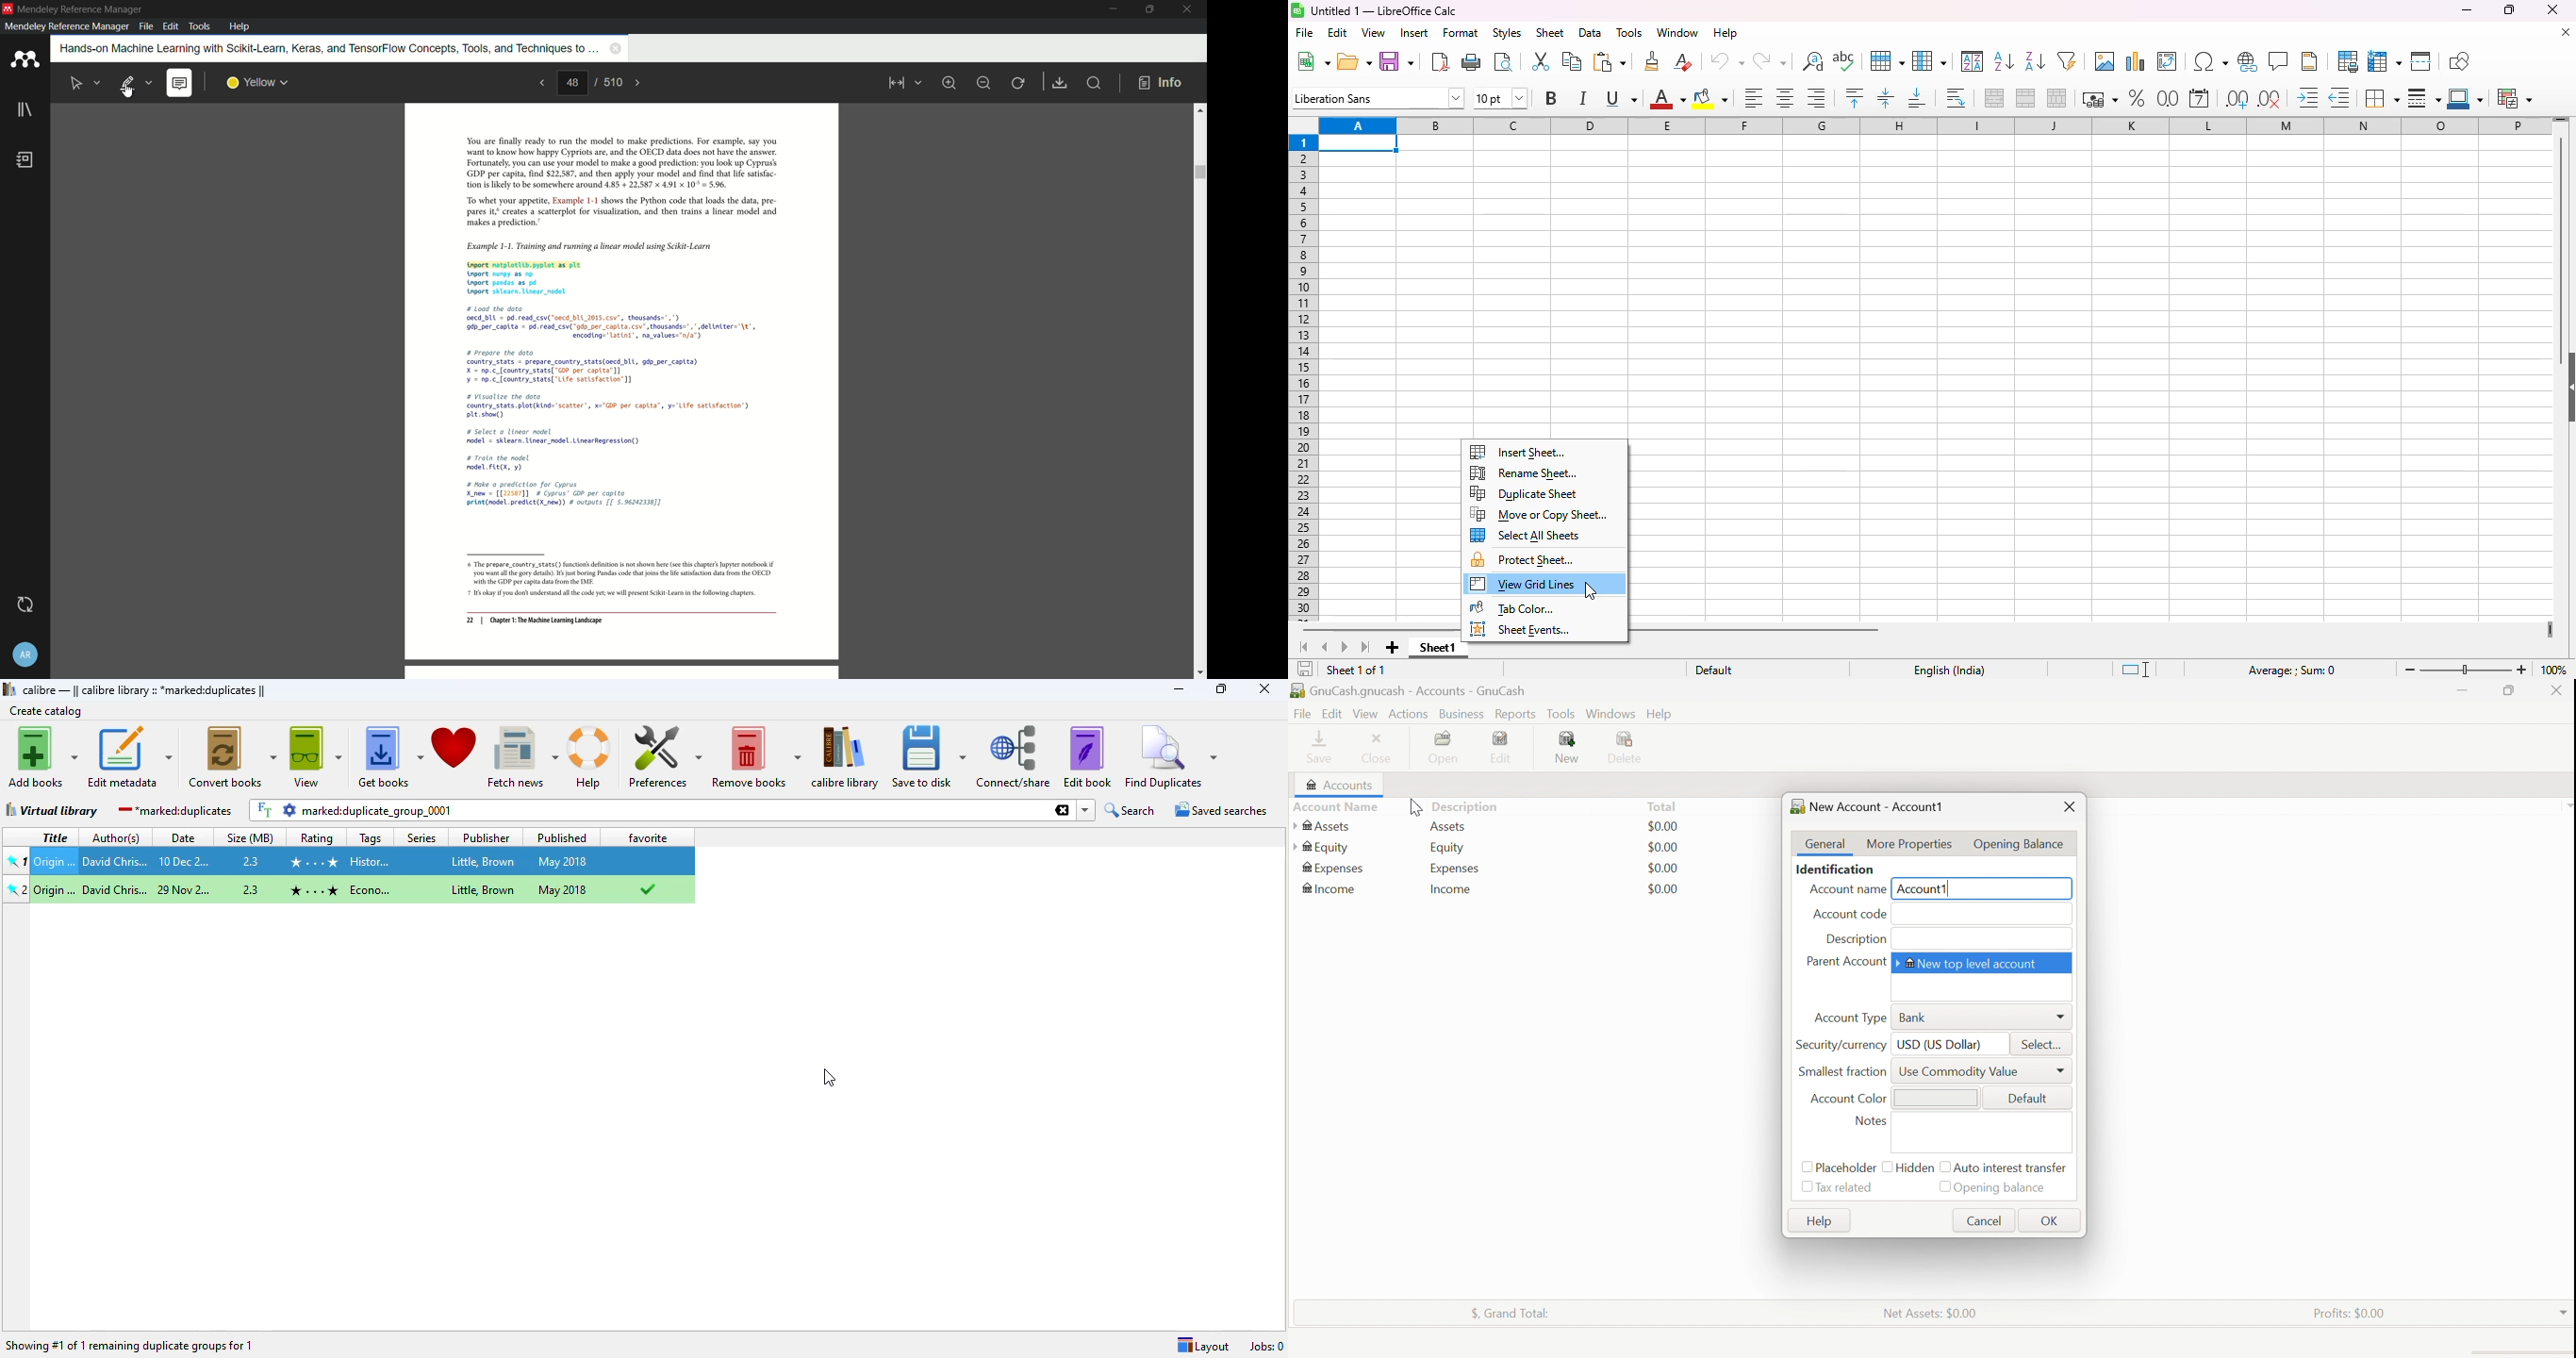  I want to click on close book, so click(615, 48).